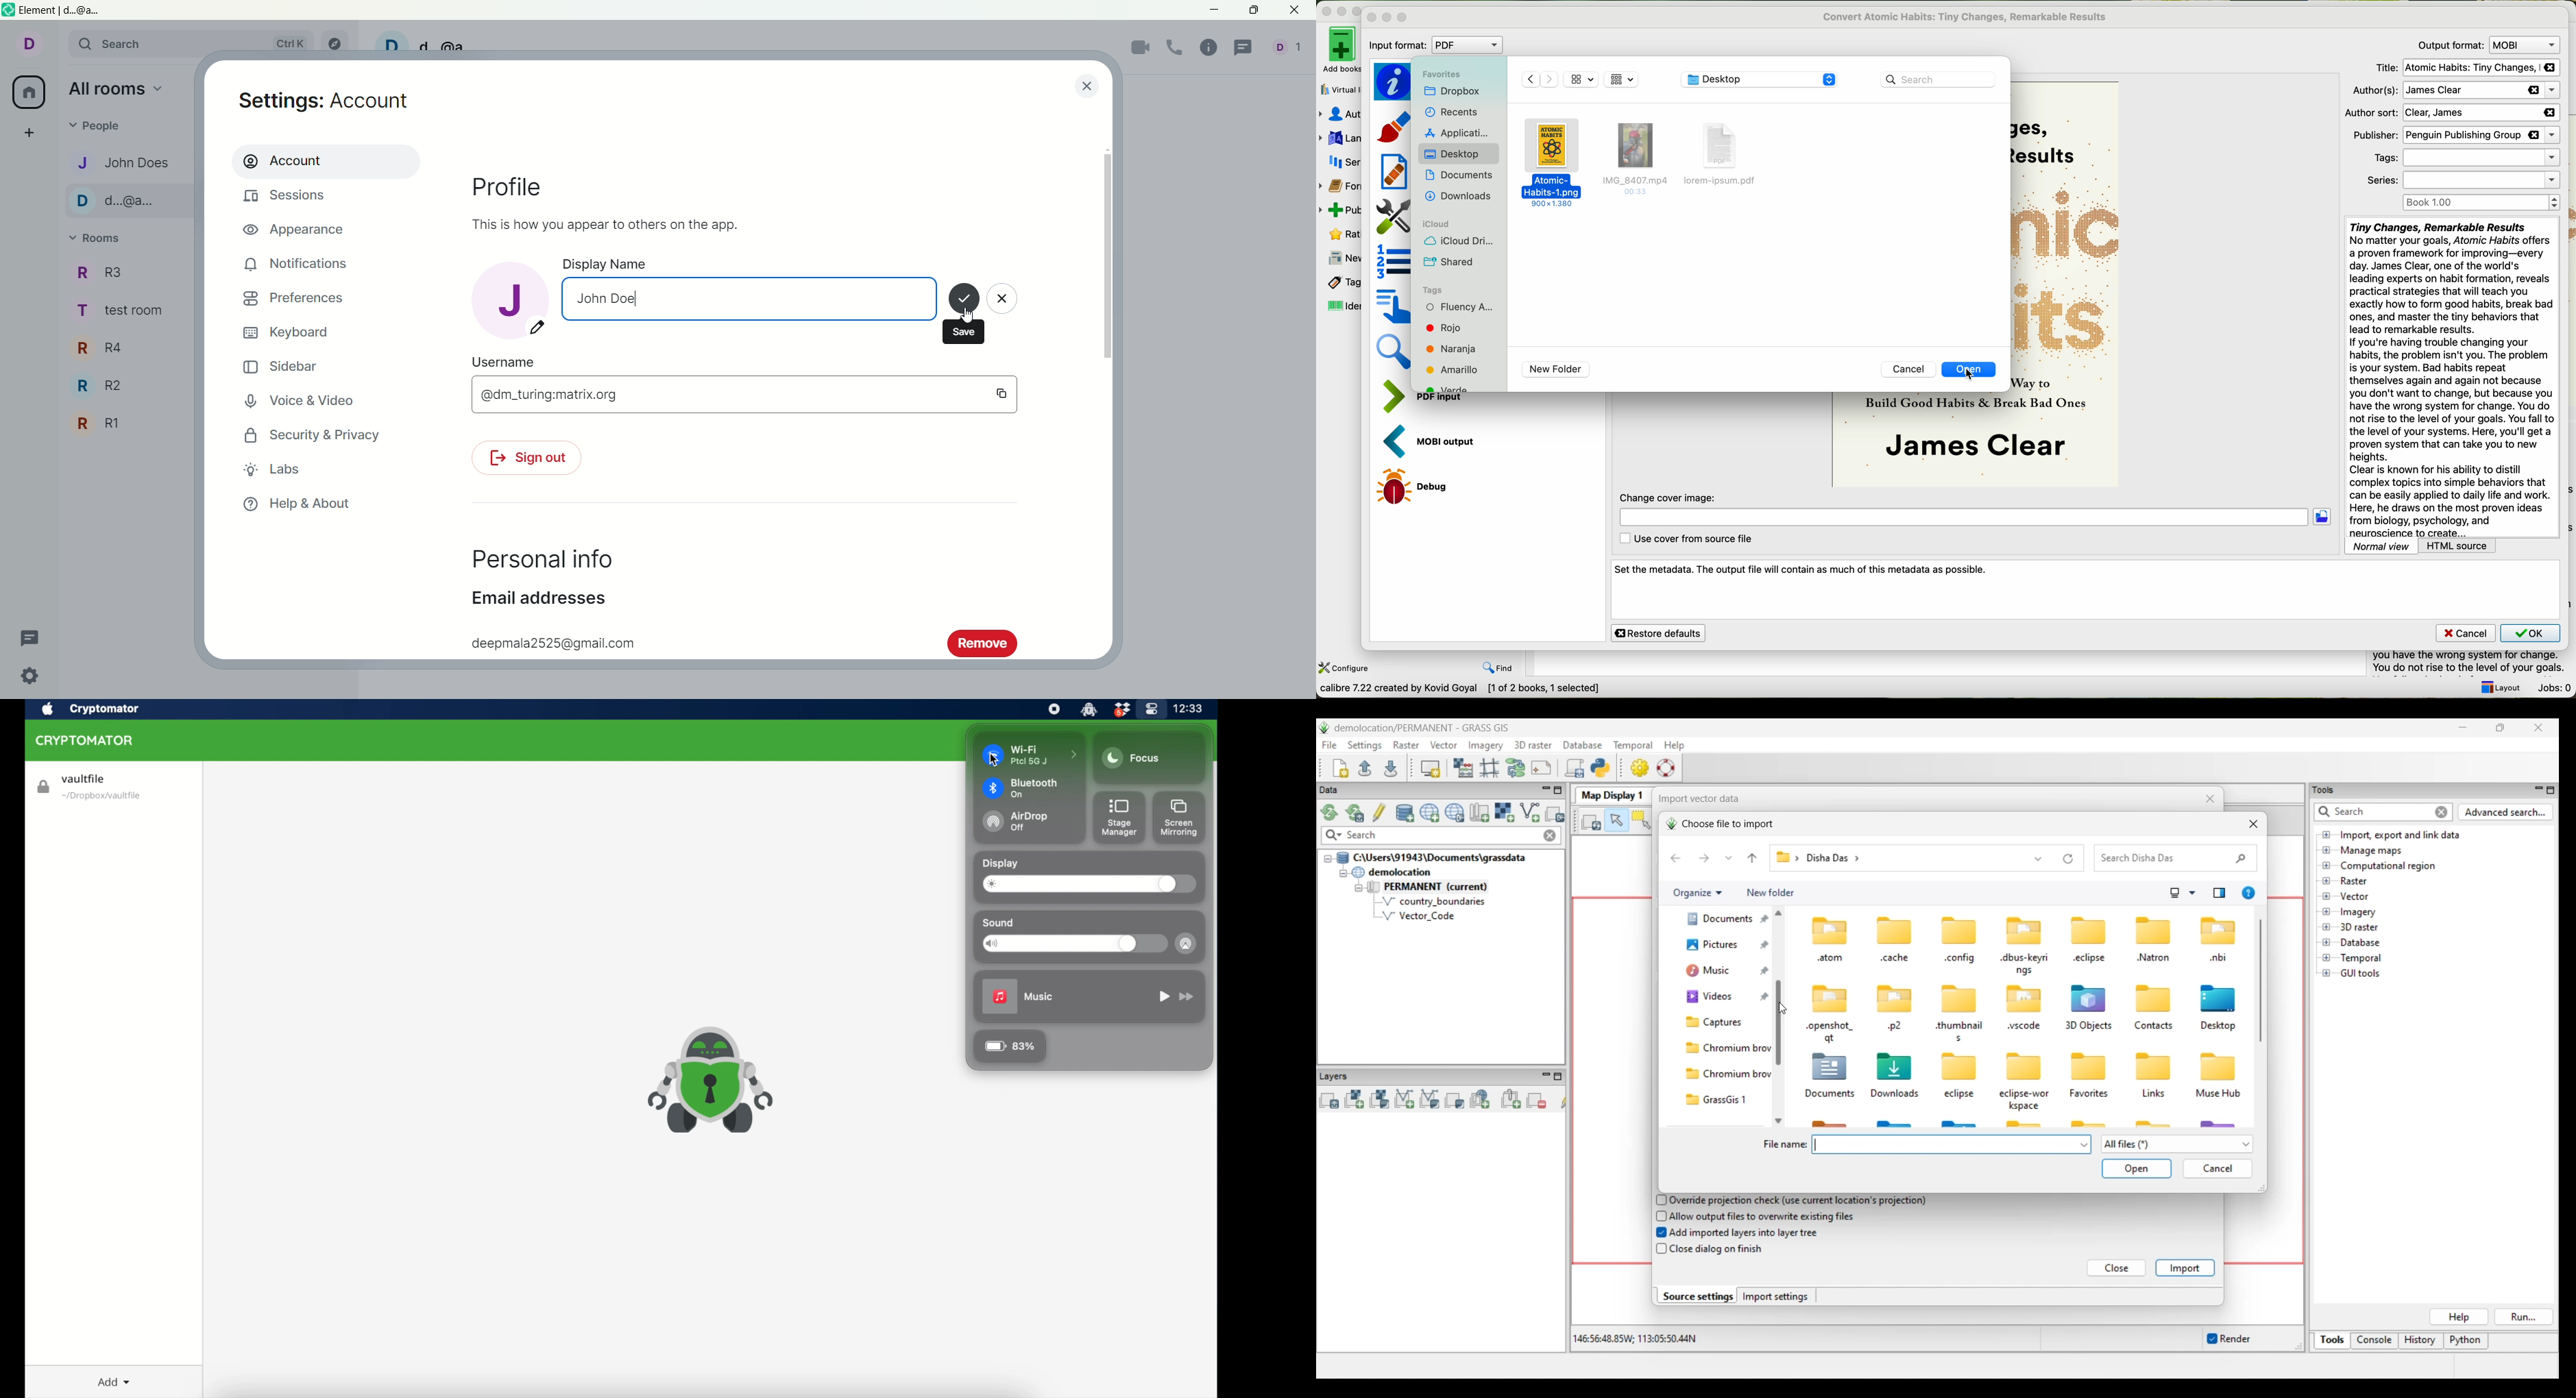  Describe the element at coordinates (1922, 441) in the screenshot. I see `book cover` at that location.